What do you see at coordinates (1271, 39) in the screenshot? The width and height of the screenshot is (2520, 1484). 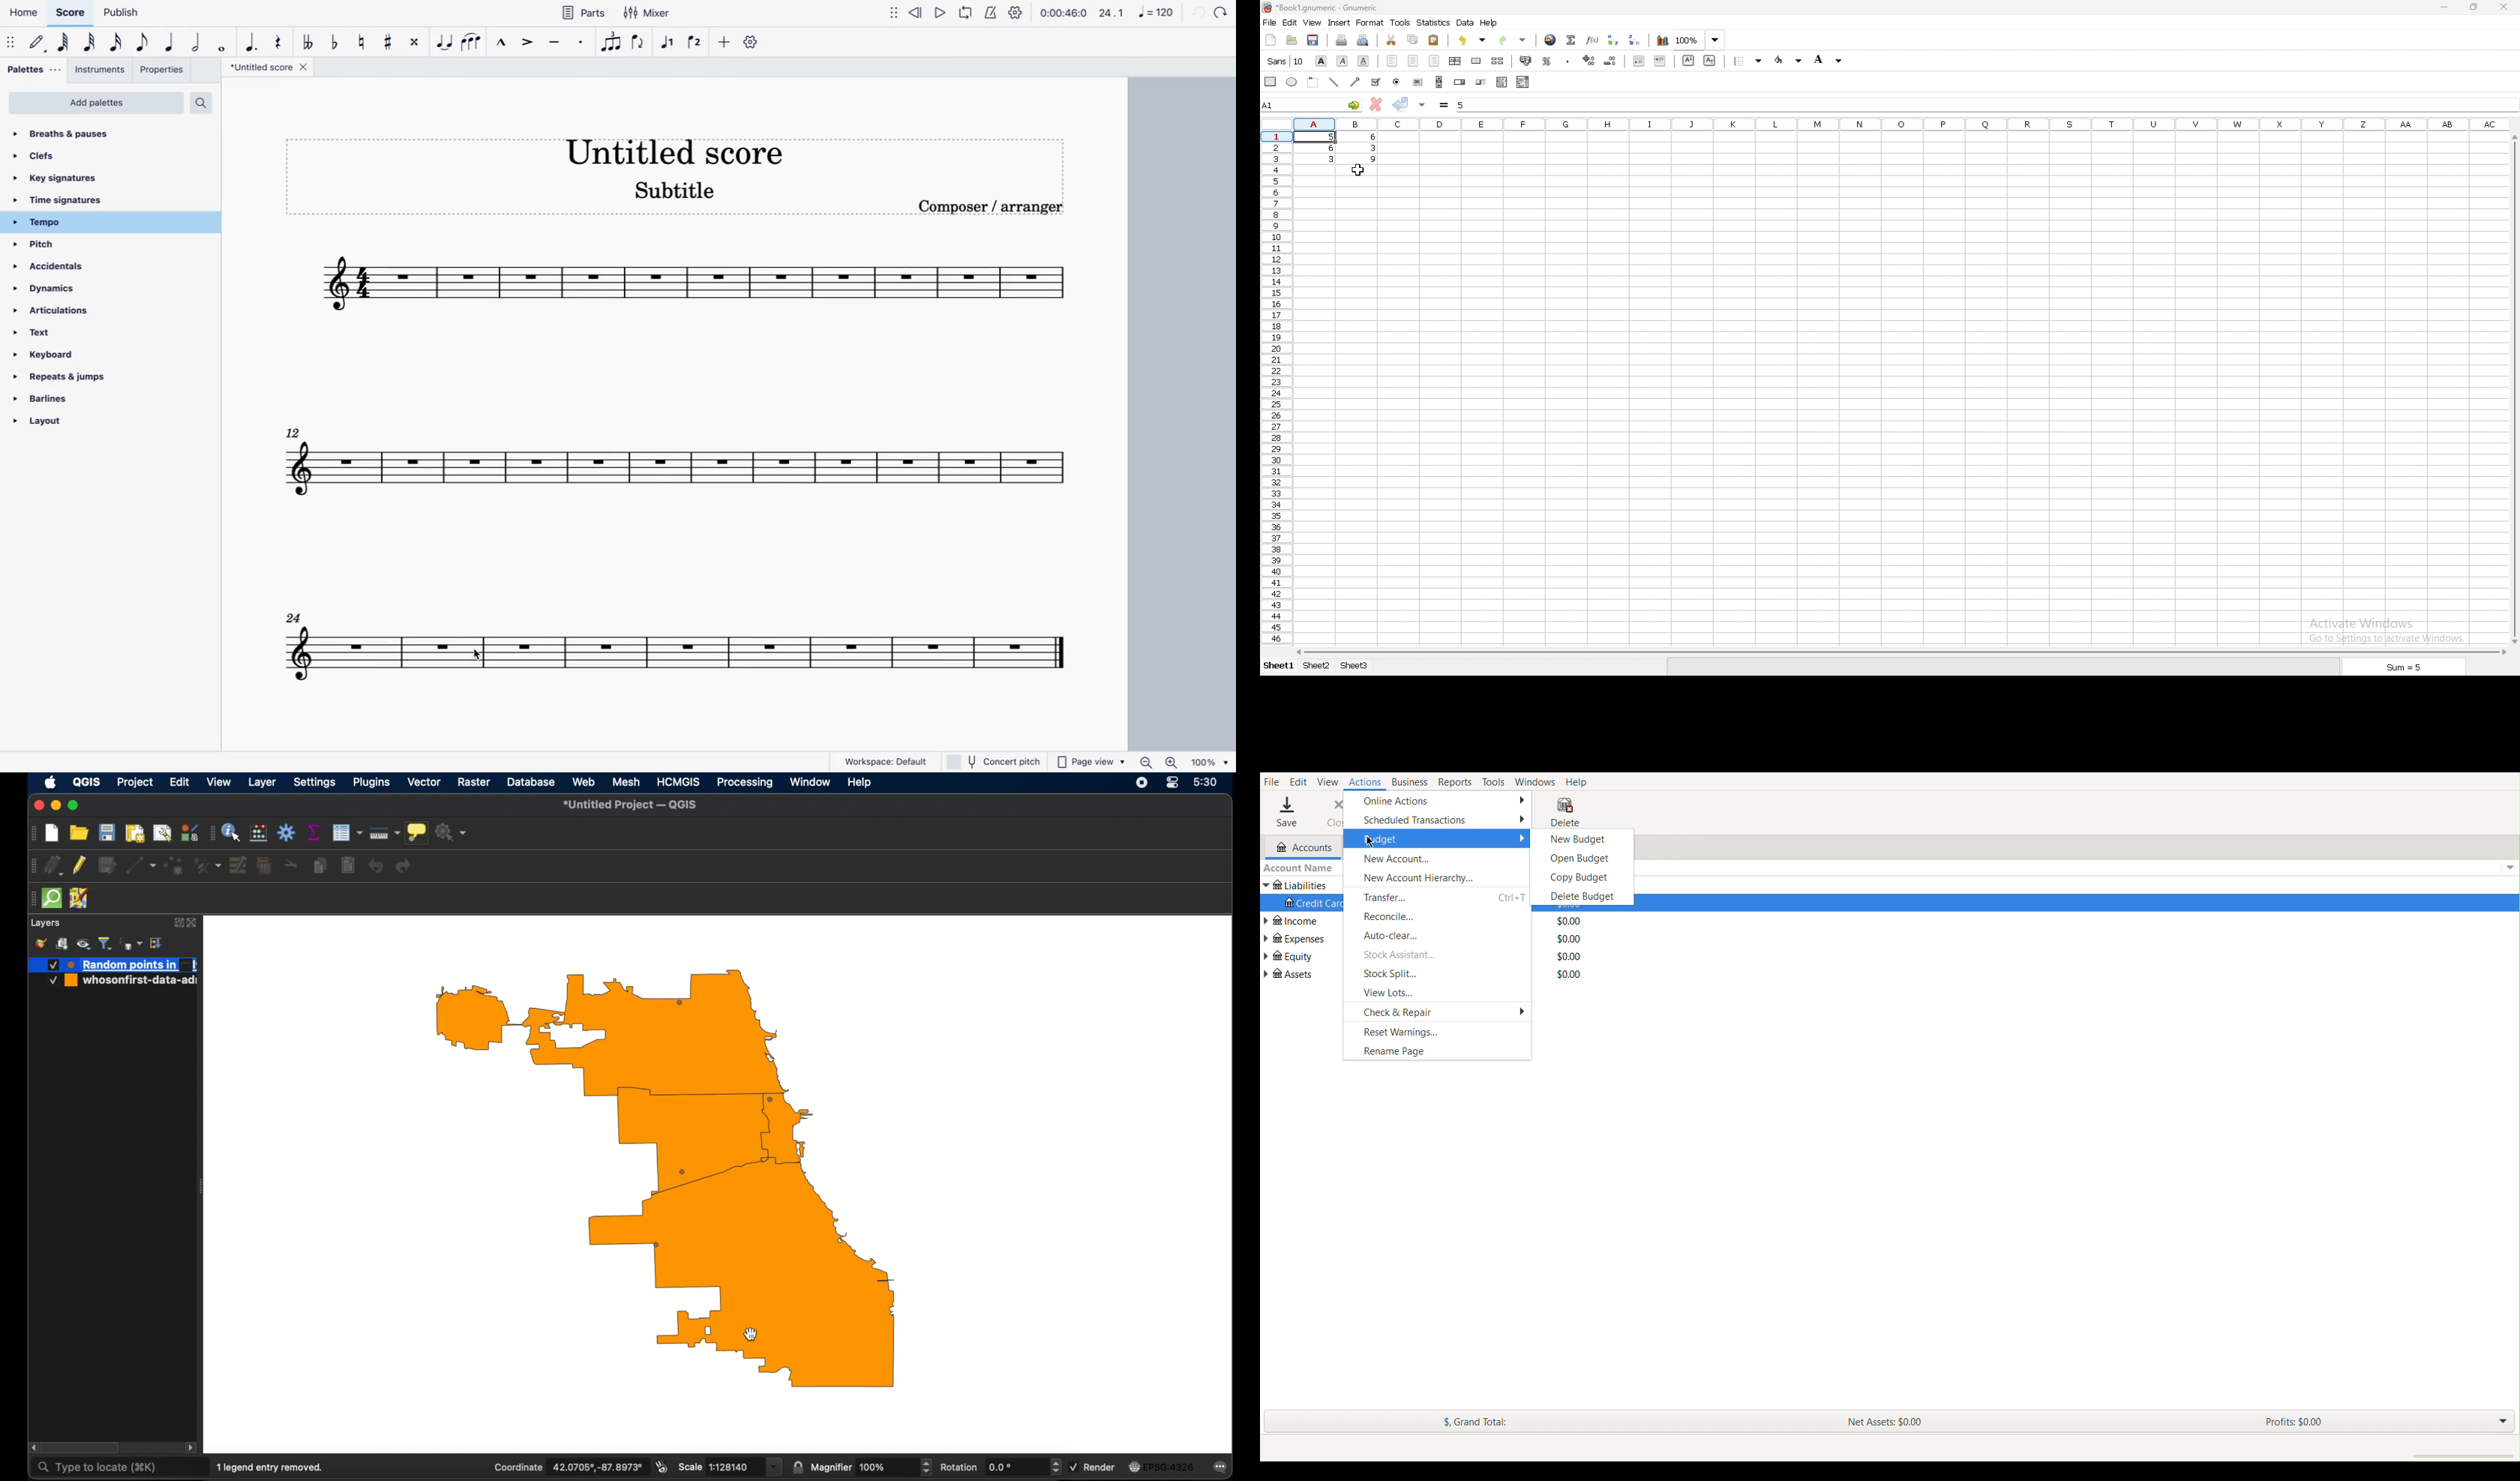 I see `new` at bounding box center [1271, 39].